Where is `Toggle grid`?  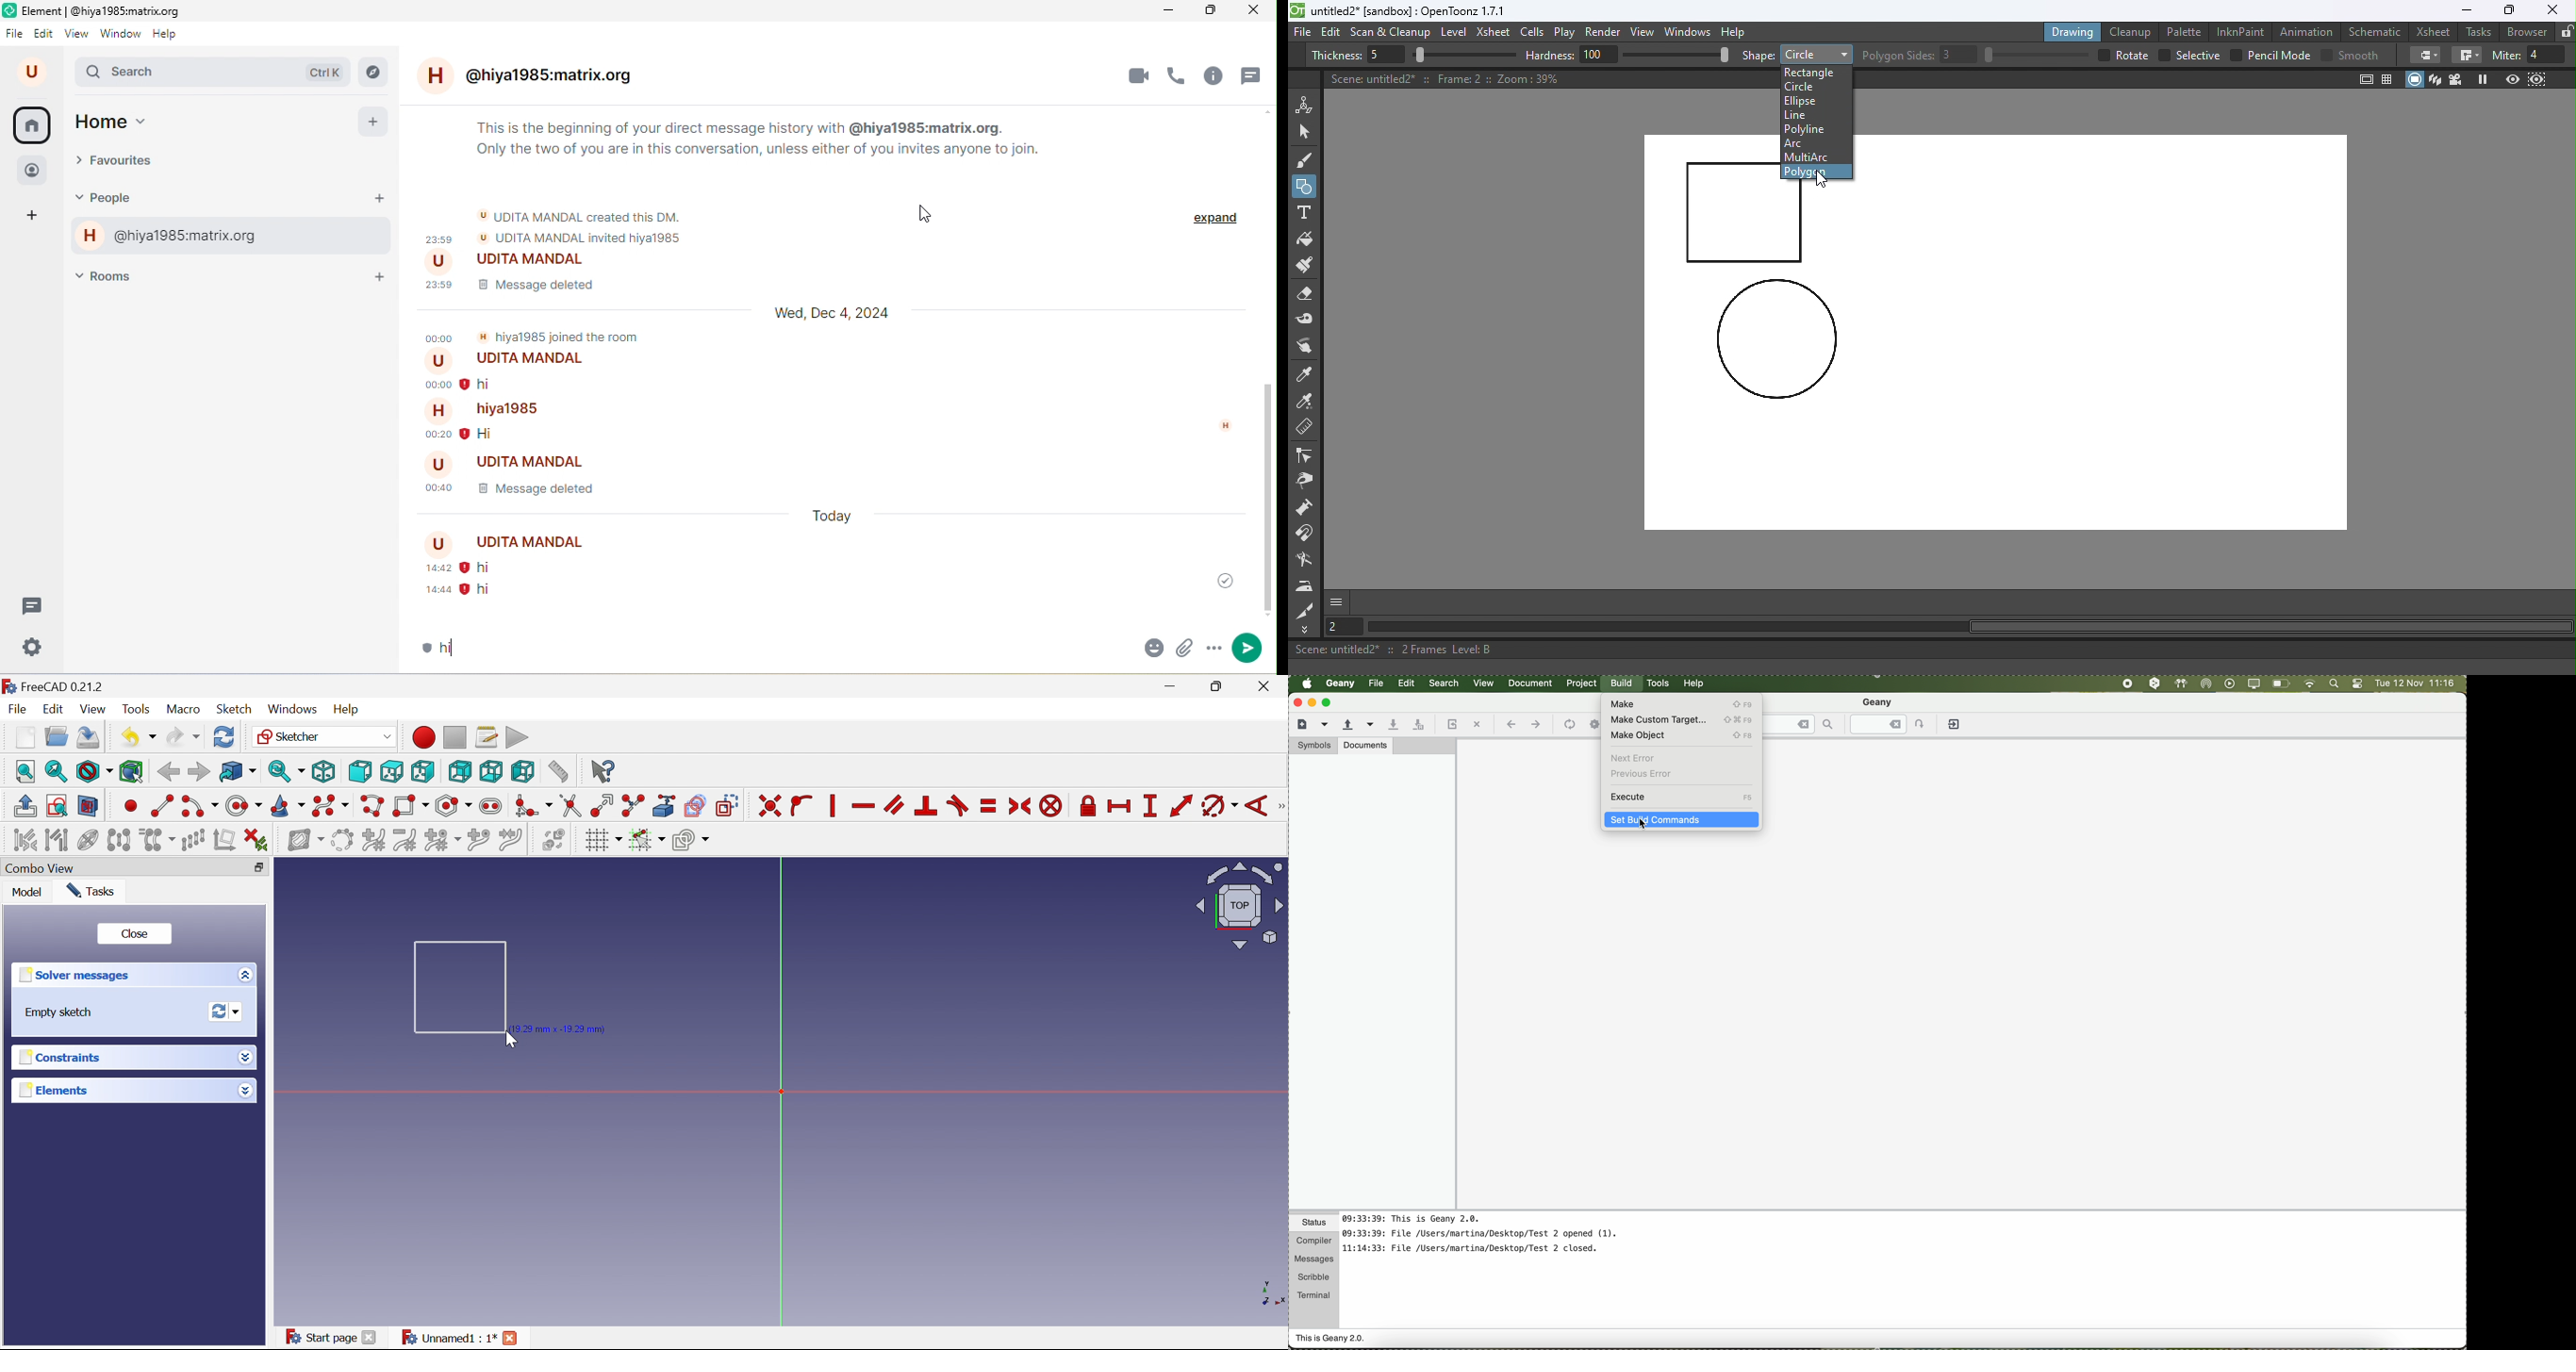
Toggle grid is located at coordinates (603, 841).